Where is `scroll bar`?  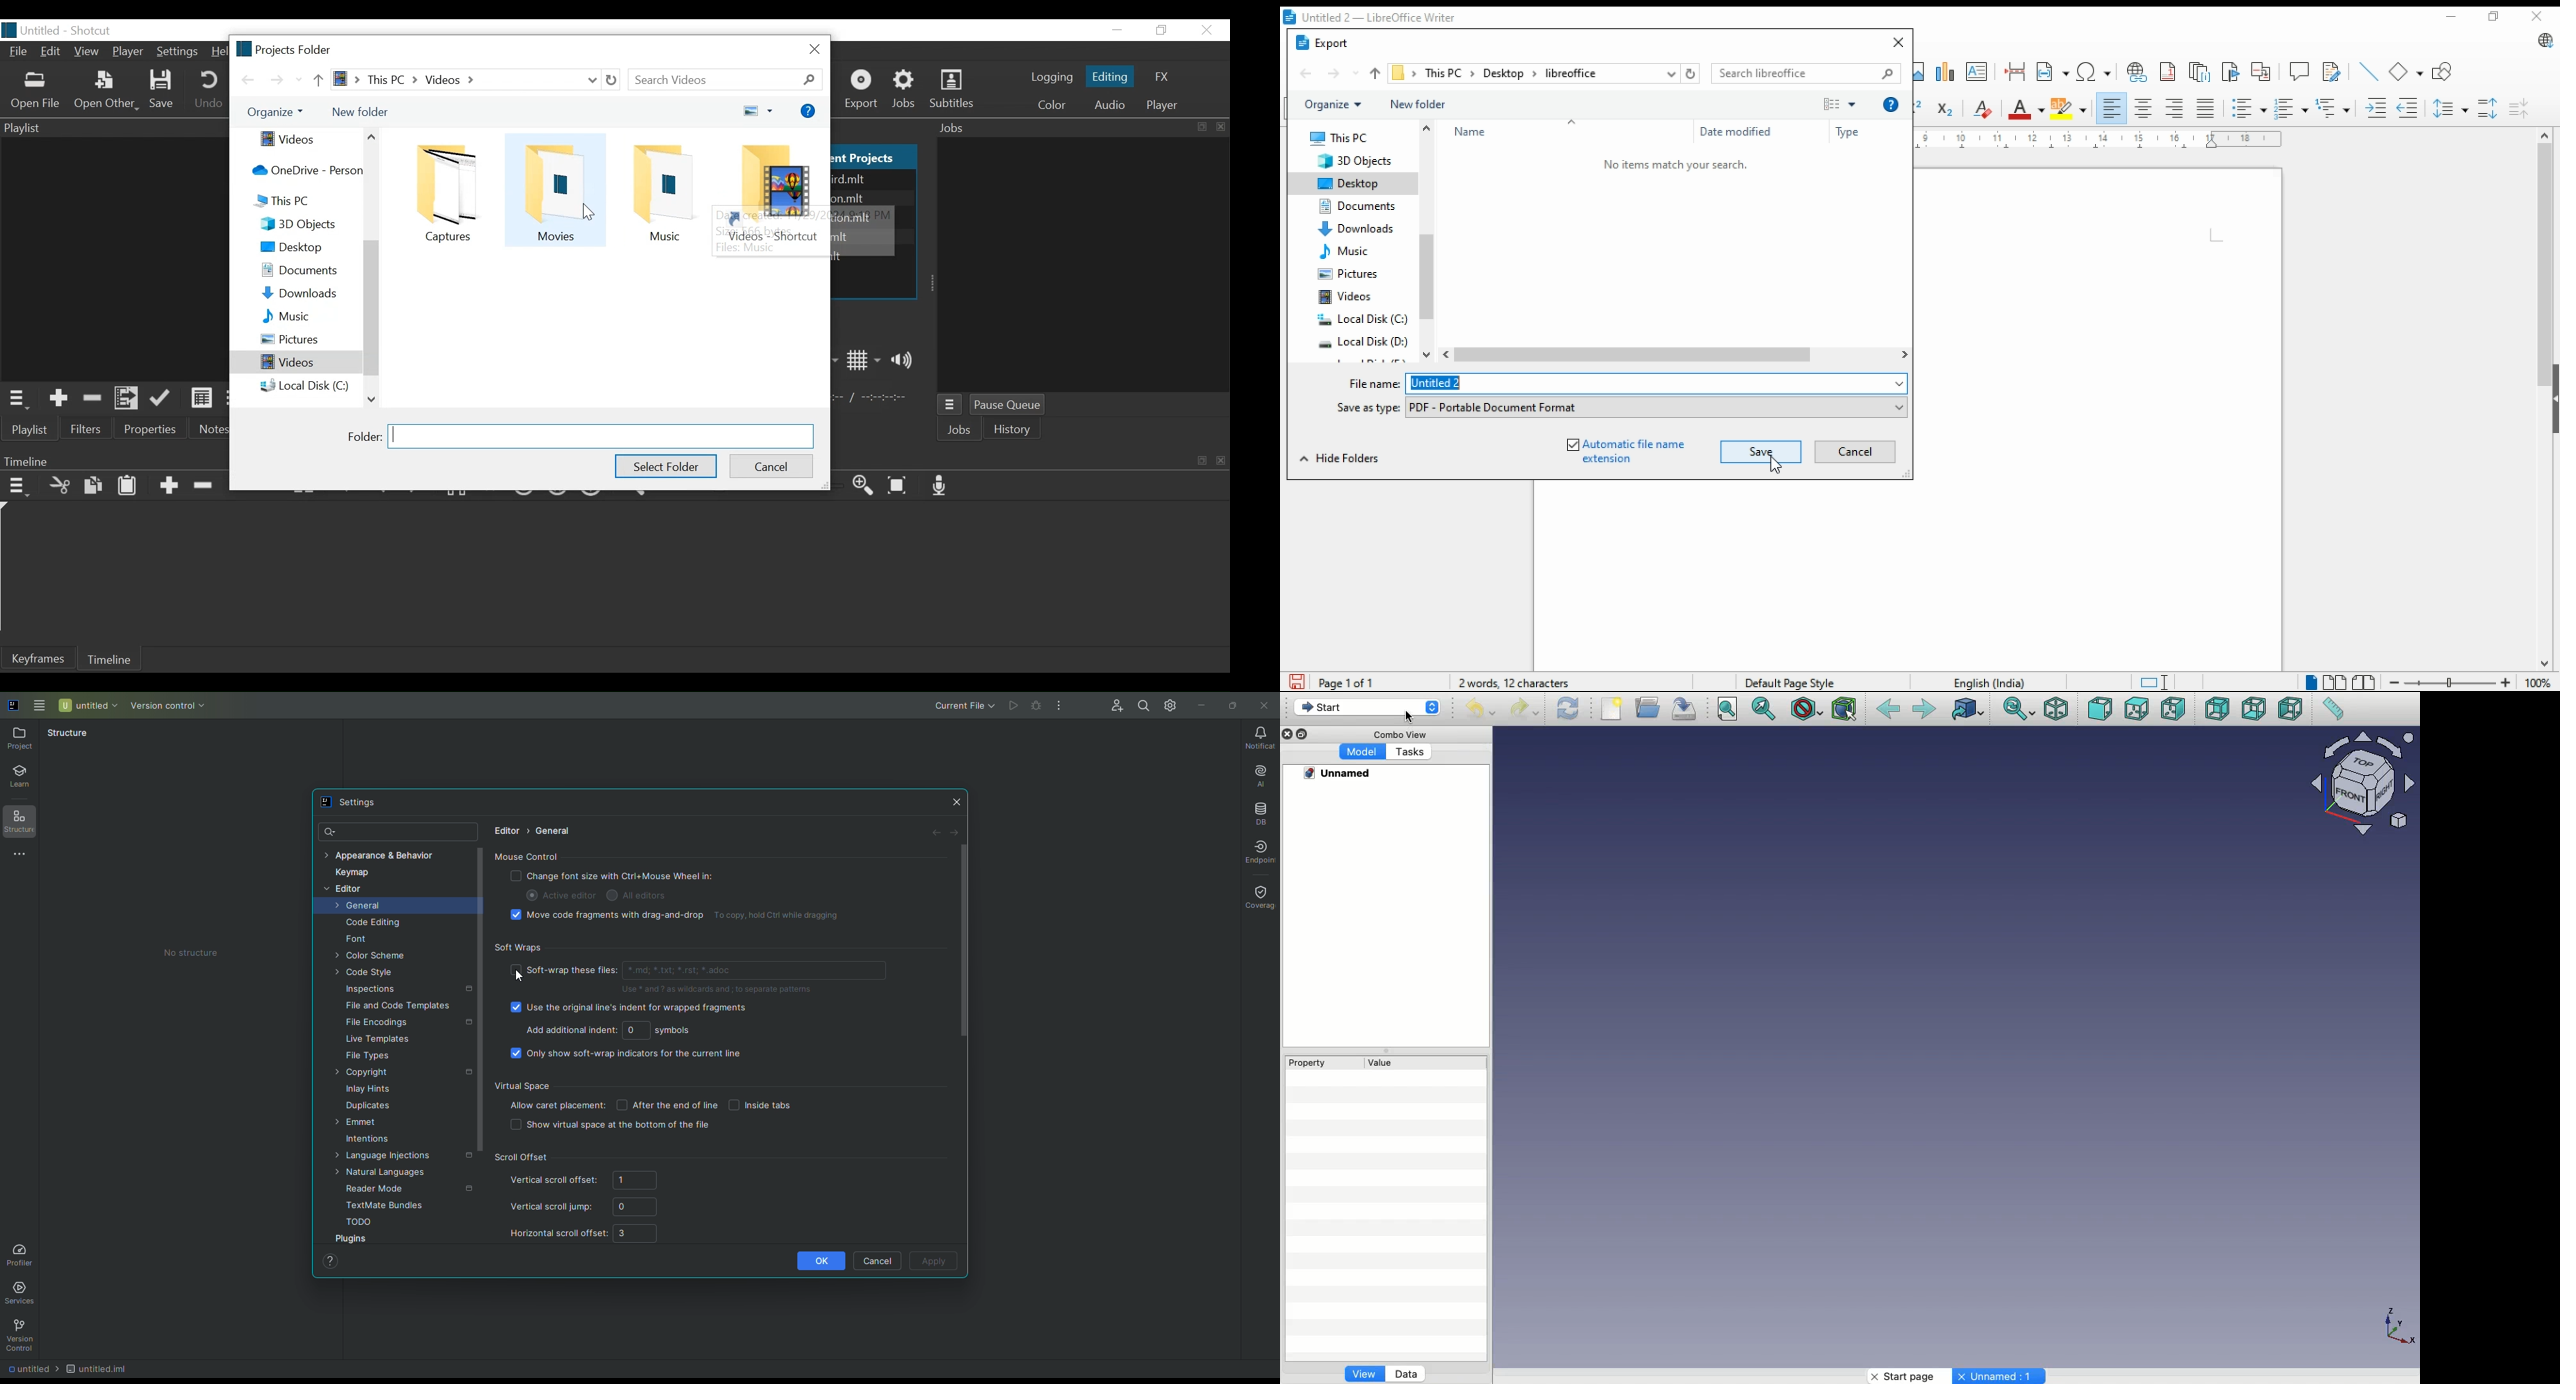
scroll bar is located at coordinates (1426, 243).